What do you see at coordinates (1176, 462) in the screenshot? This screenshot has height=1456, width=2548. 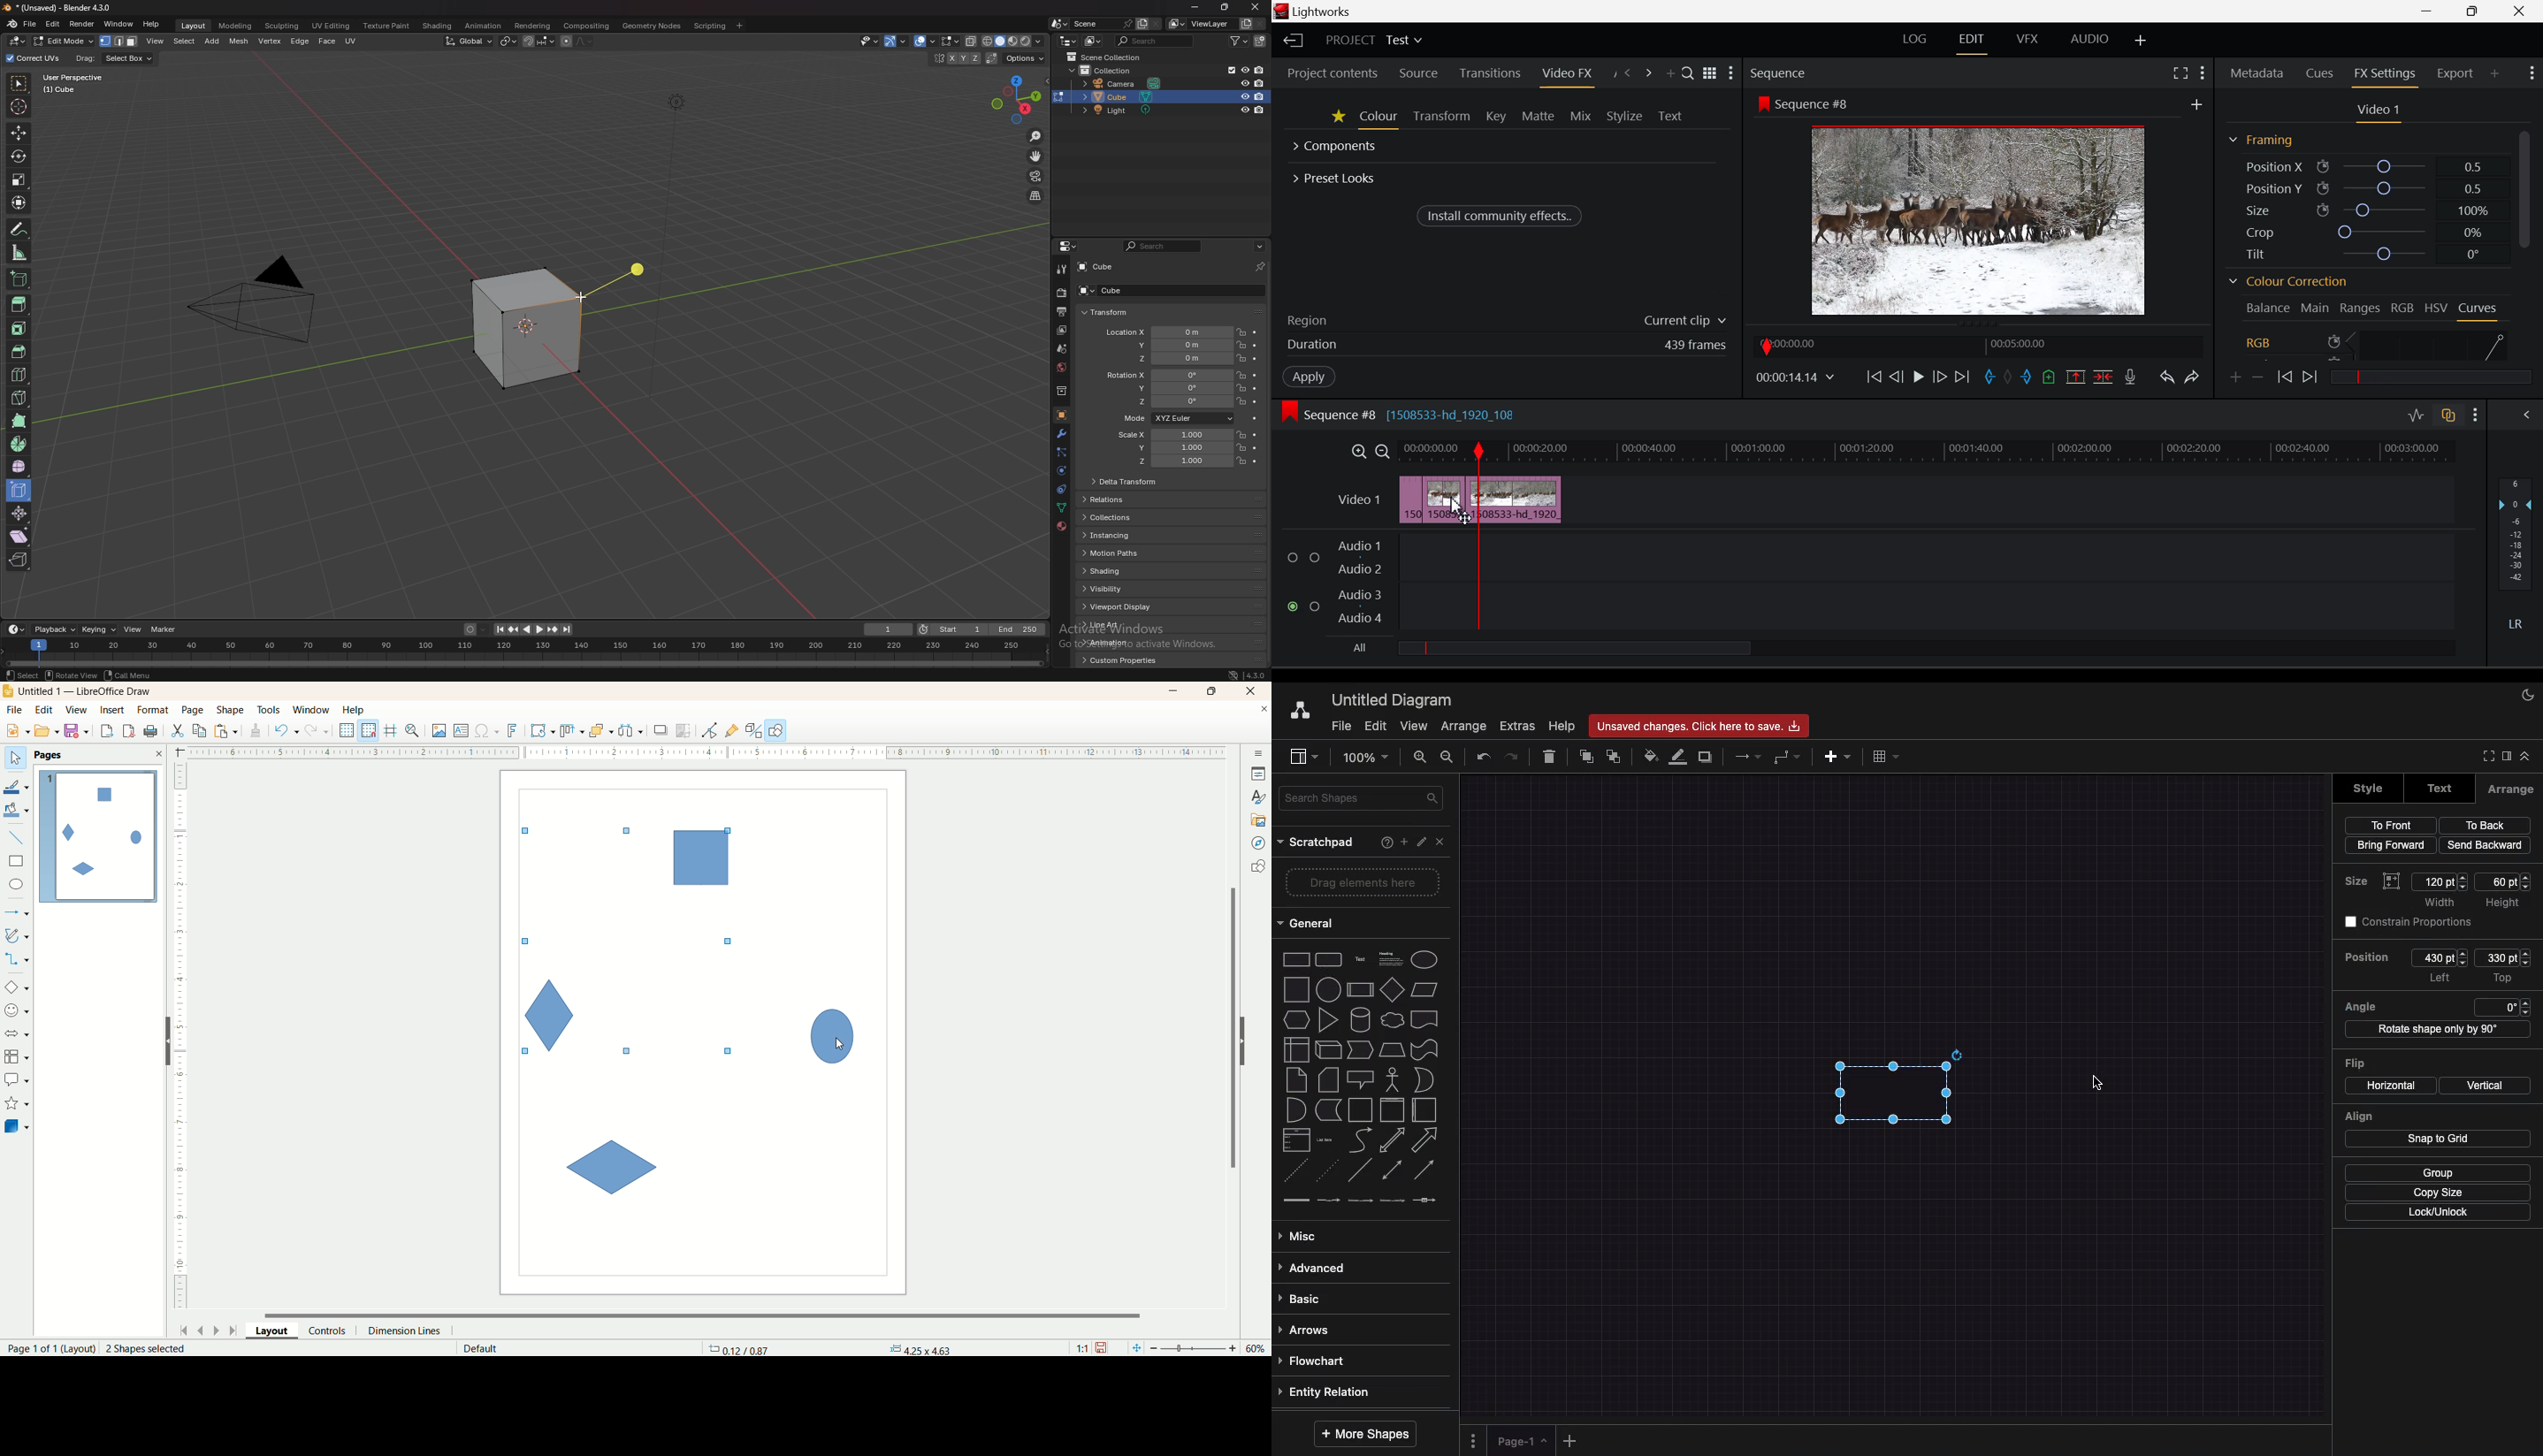 I see `scale z` at bounding box center [1176, 462].